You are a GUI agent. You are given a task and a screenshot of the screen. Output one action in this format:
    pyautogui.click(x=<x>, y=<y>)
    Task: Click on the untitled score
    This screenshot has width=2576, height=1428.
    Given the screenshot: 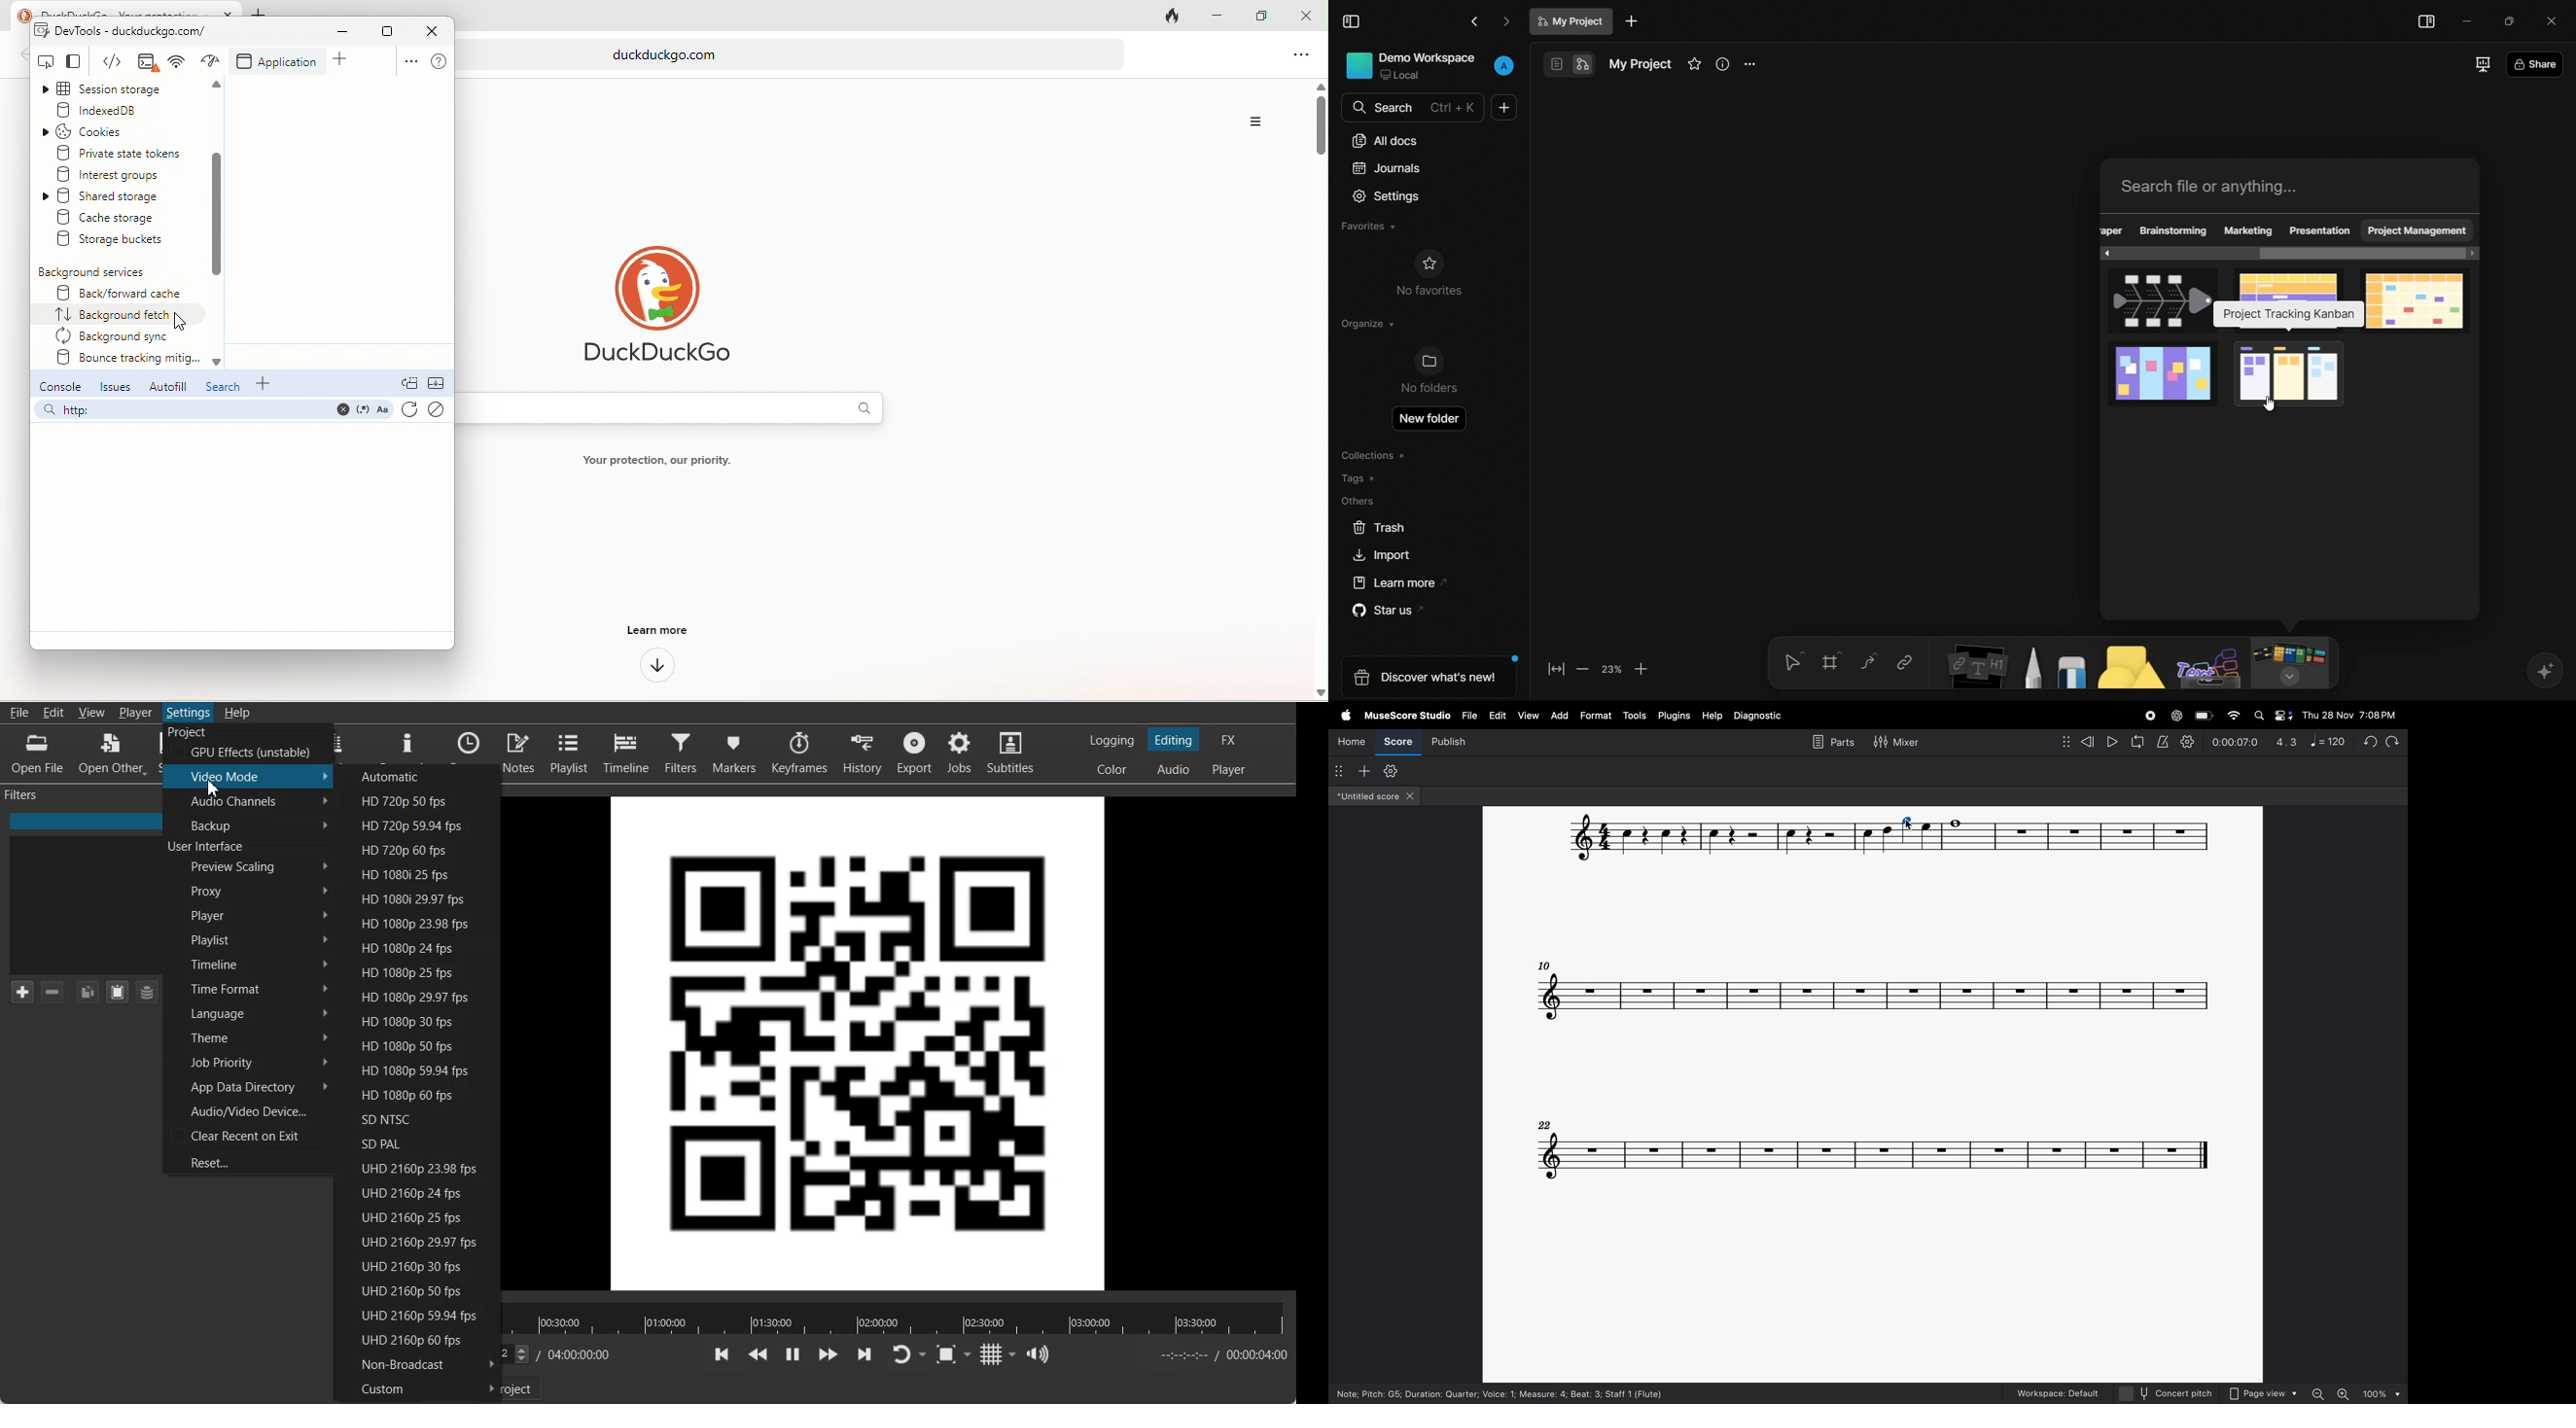 What is the action you would take?
    pyautogui.click(x=1377, y=796)
    